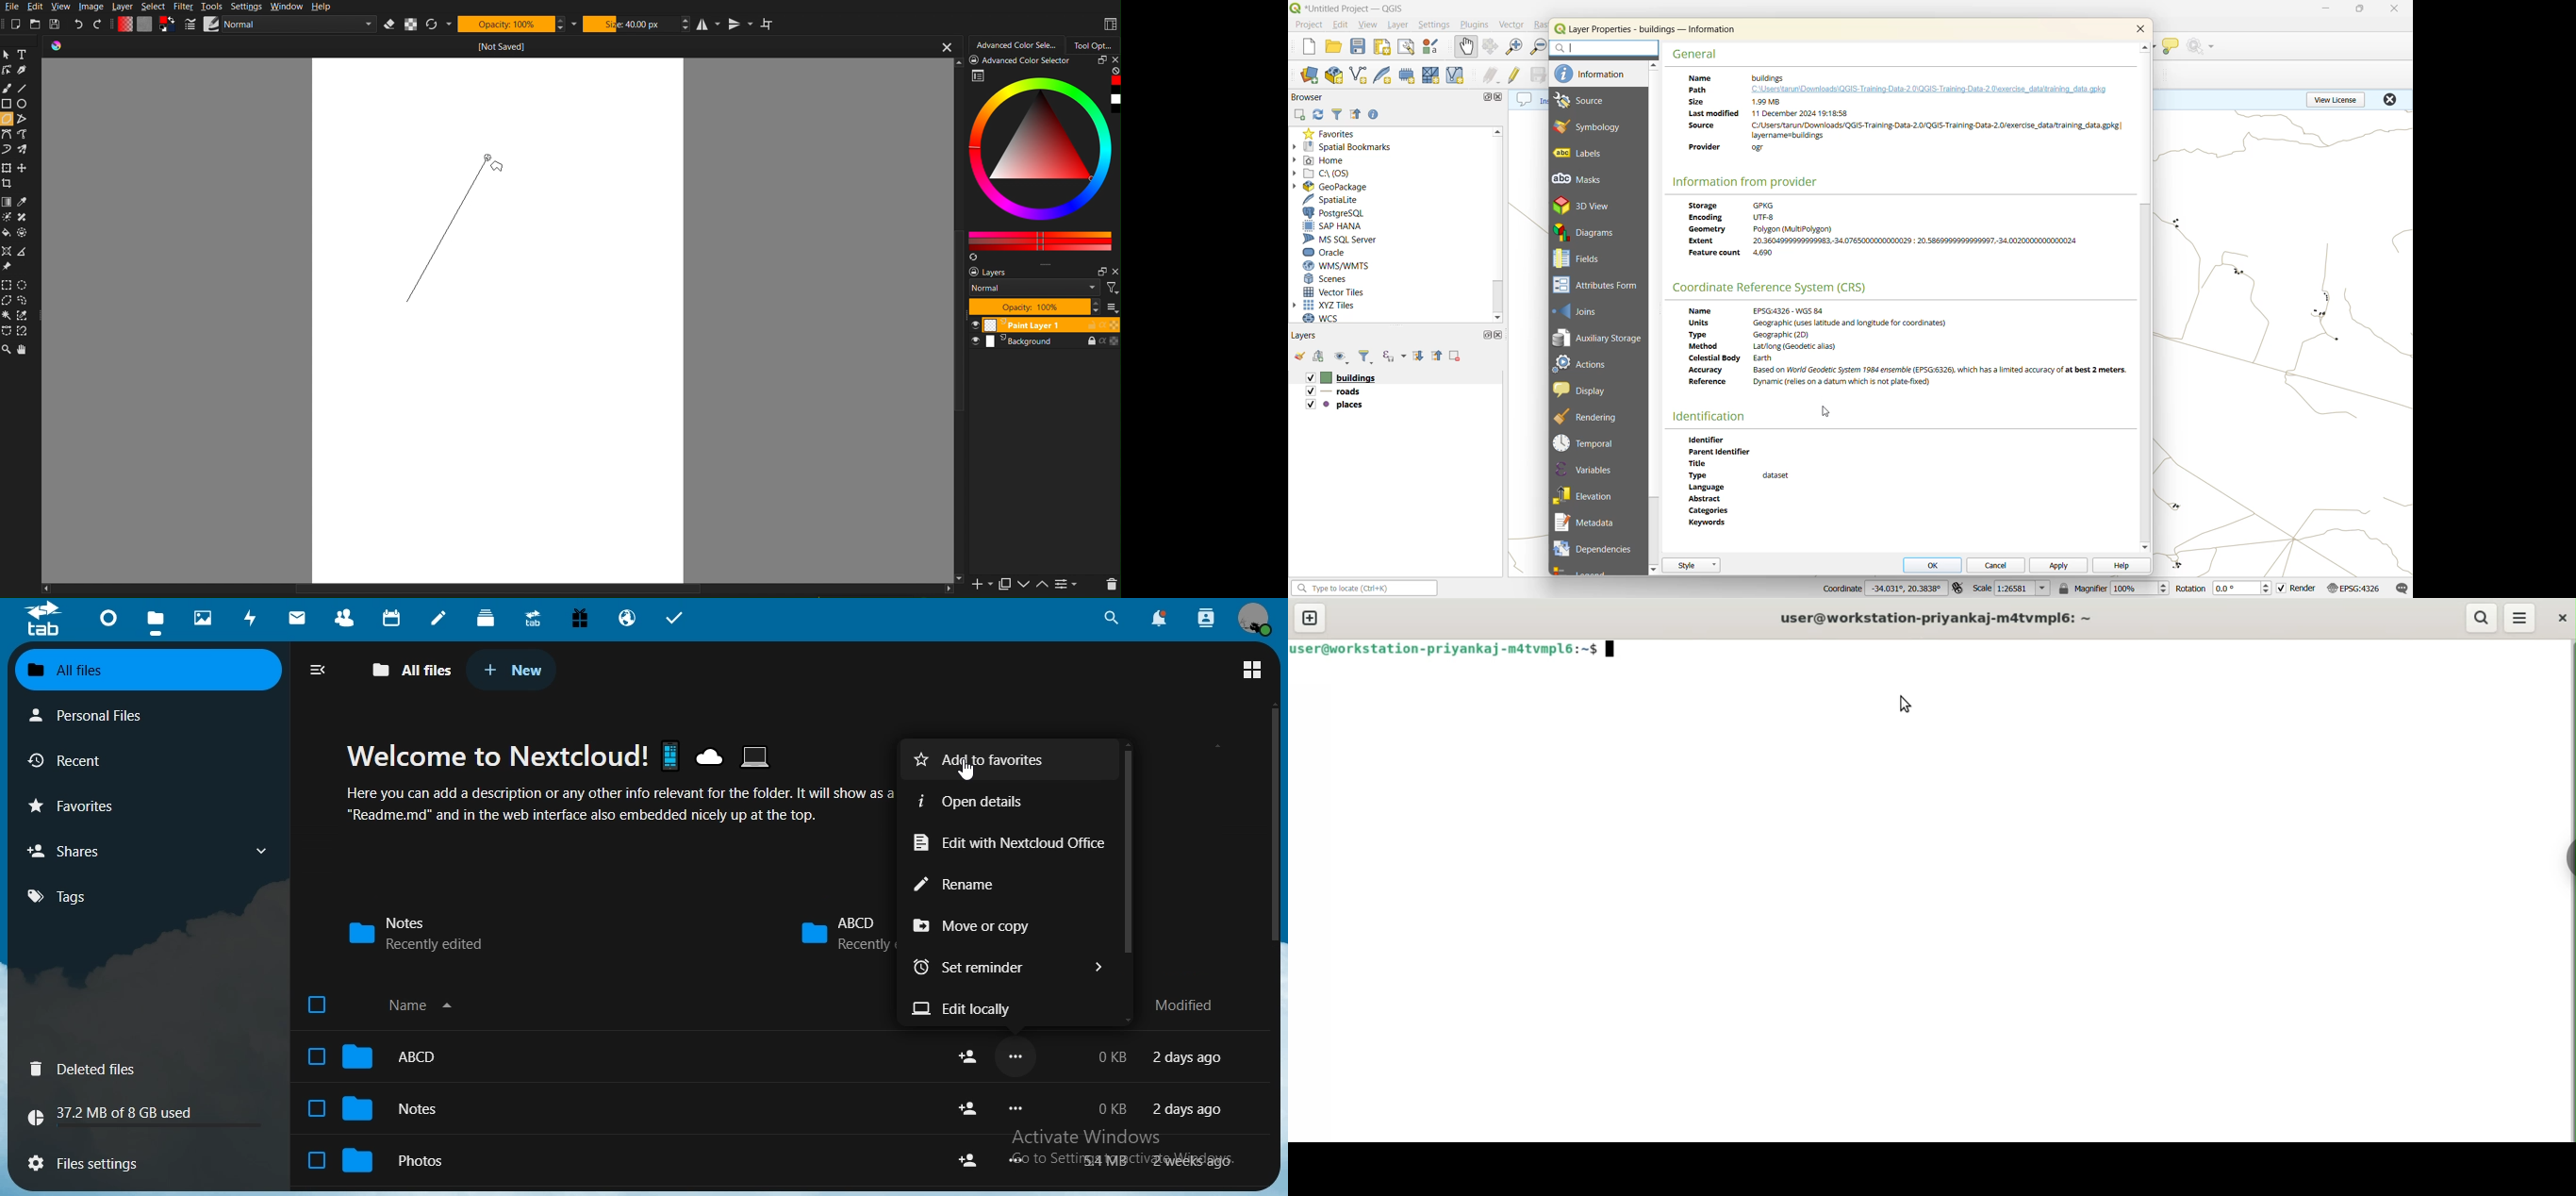 The height and width of the screenshot is (1204, 2576). I want to click on notes, so click(377, 1108).